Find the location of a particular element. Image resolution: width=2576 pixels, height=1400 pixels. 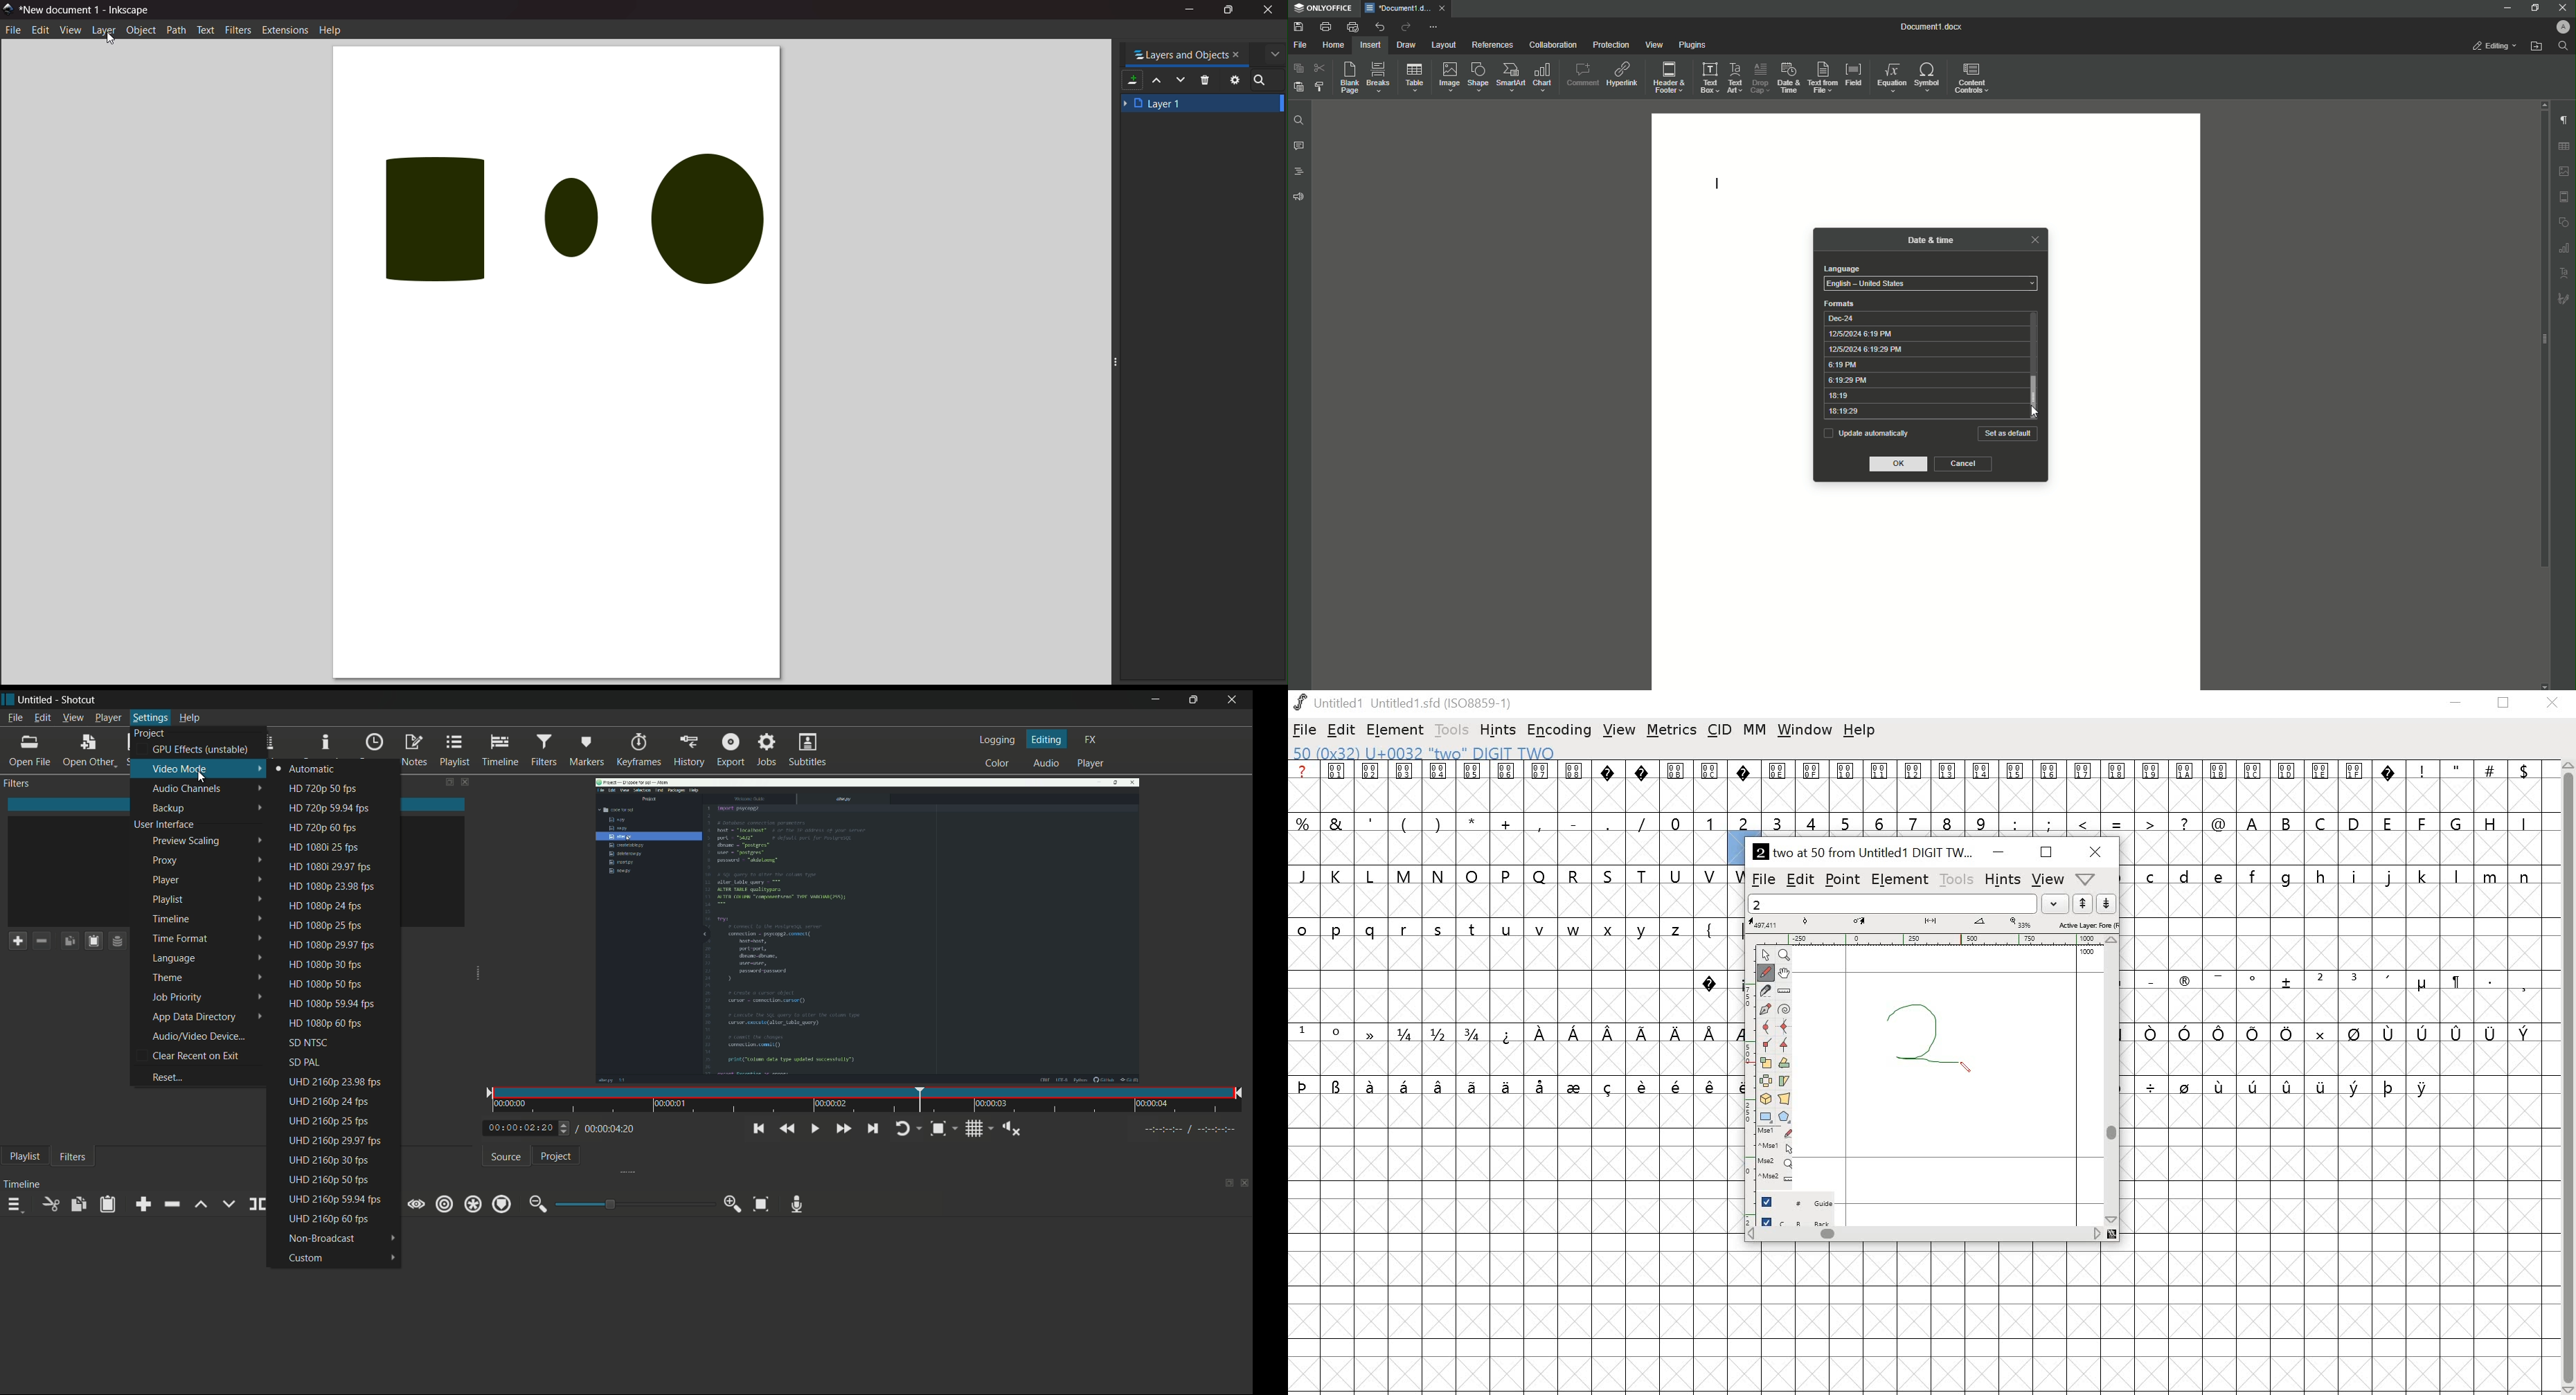

rectangle/ellipse is located at coordinates (1767, 1117).